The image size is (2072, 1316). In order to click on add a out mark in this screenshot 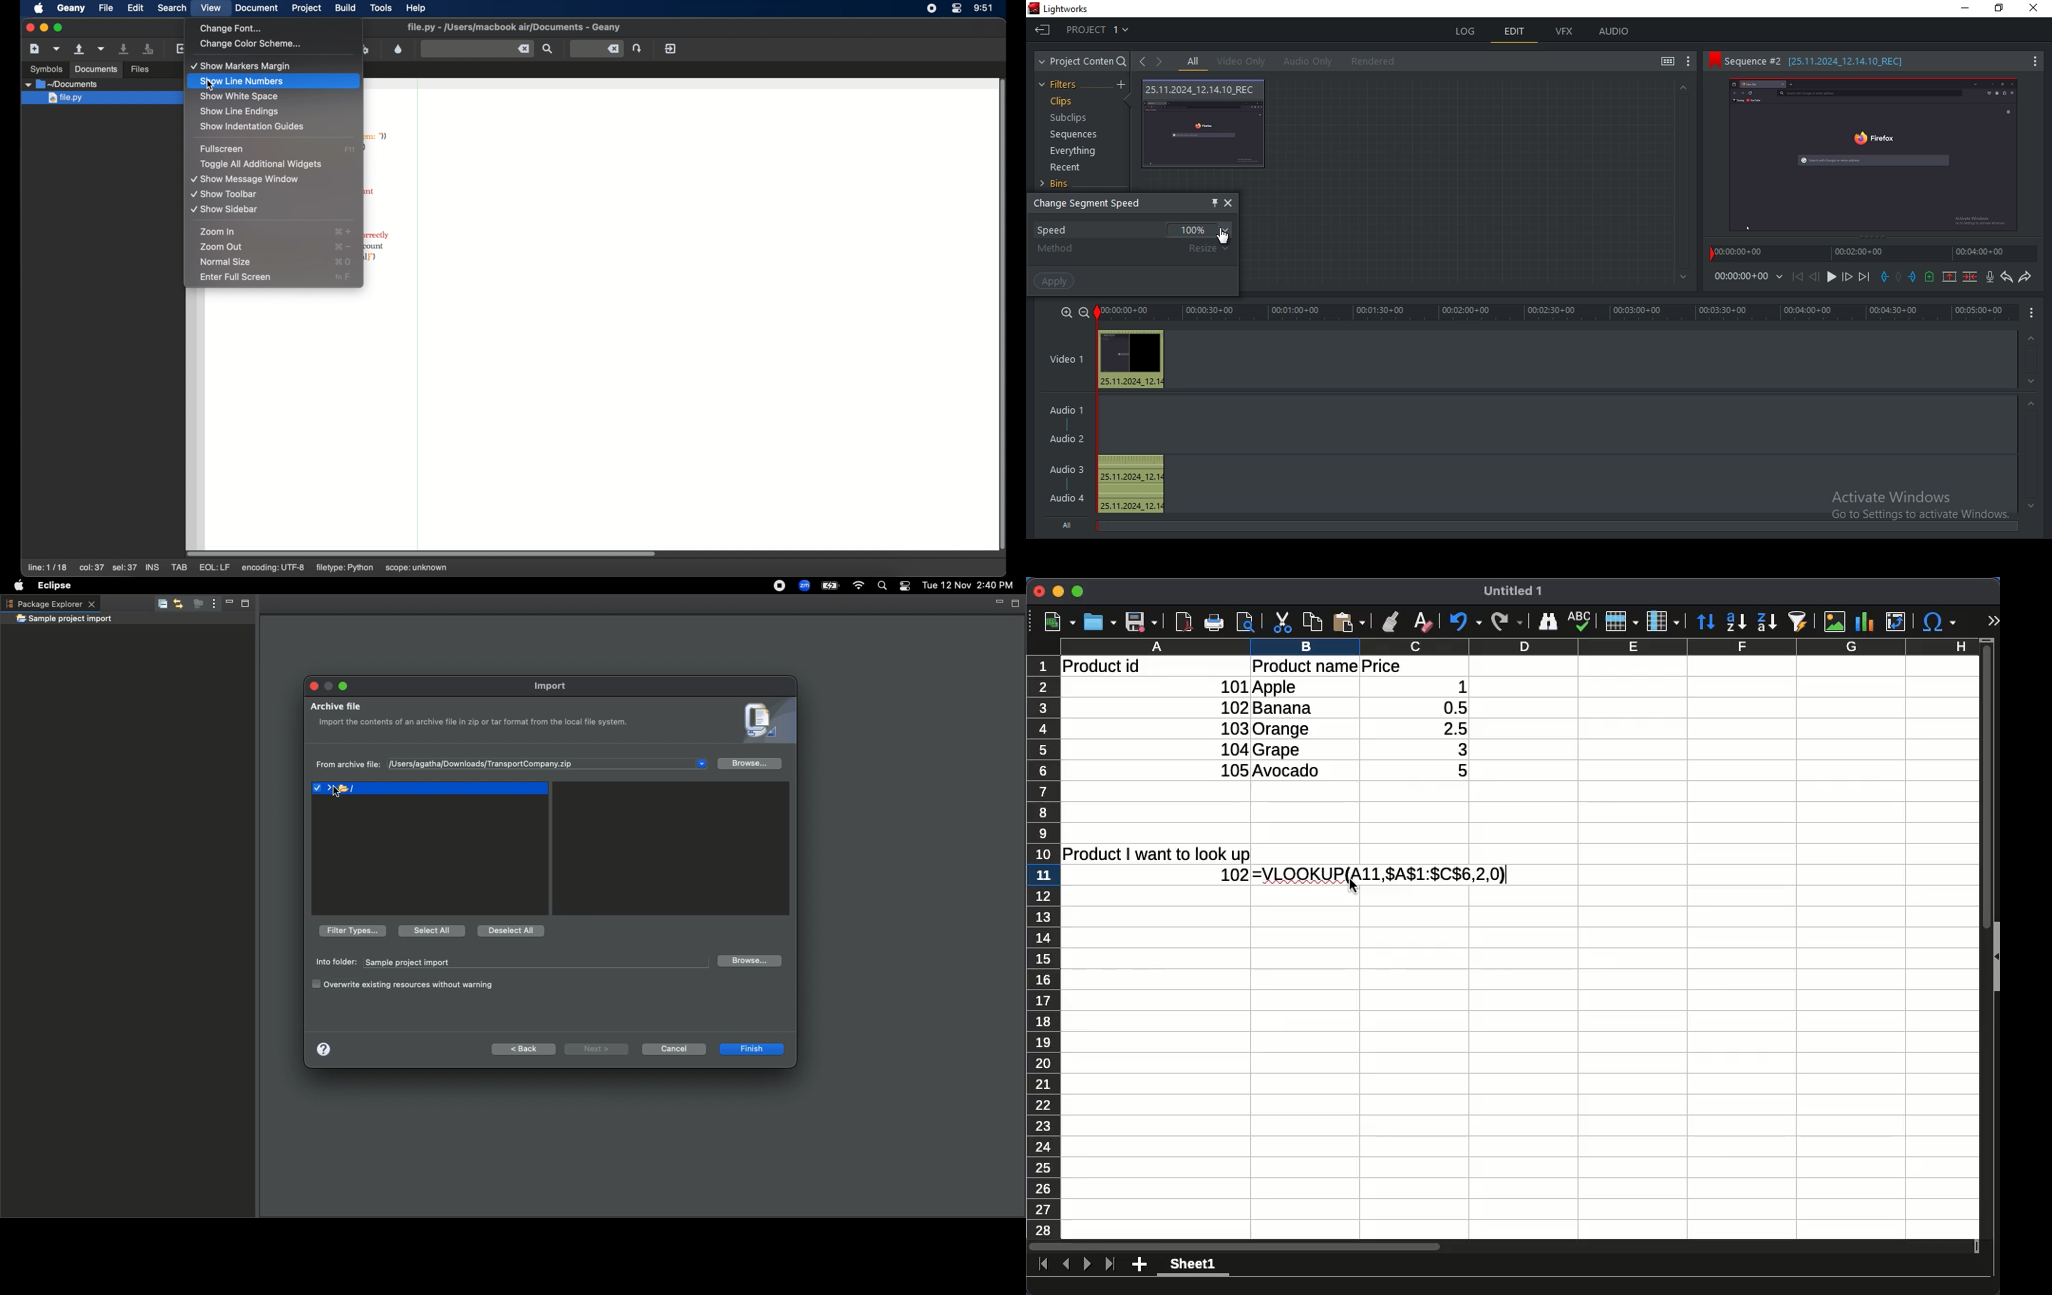, I will do `click(1912, 276)`.